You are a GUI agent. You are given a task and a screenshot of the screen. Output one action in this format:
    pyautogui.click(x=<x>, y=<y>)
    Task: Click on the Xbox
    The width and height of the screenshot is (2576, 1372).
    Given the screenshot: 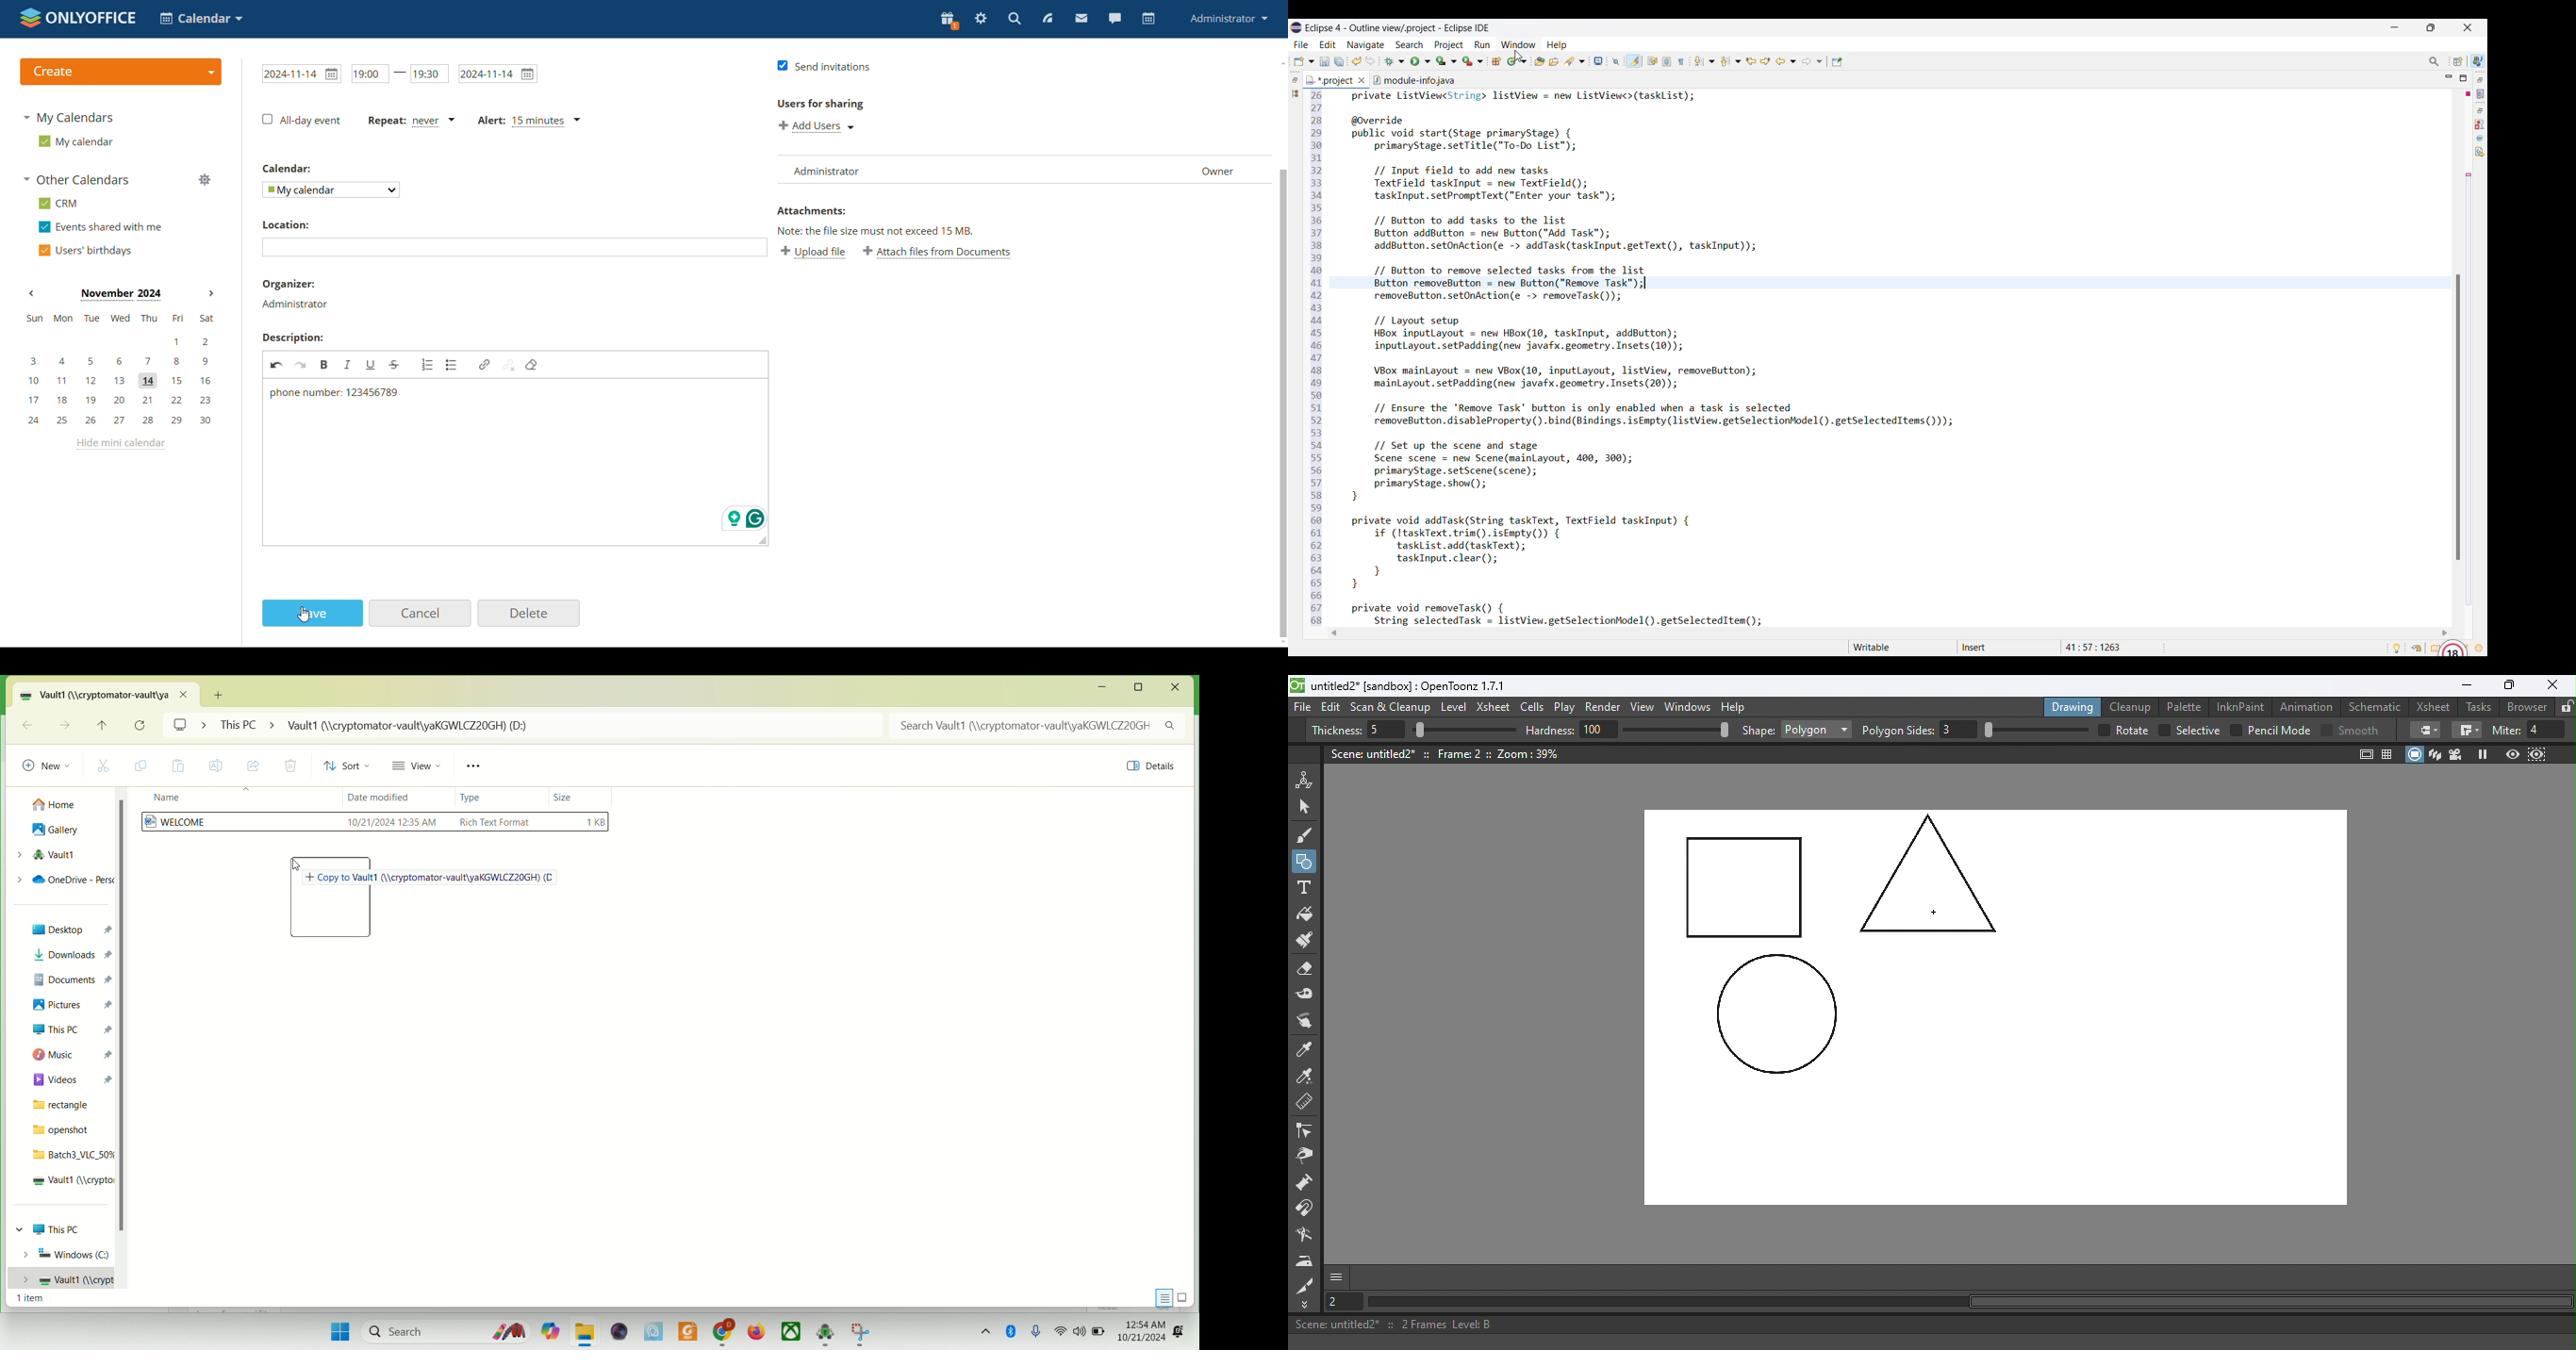 What is the action you would take?
    pyautogui.click(x=792, y=1332)
    